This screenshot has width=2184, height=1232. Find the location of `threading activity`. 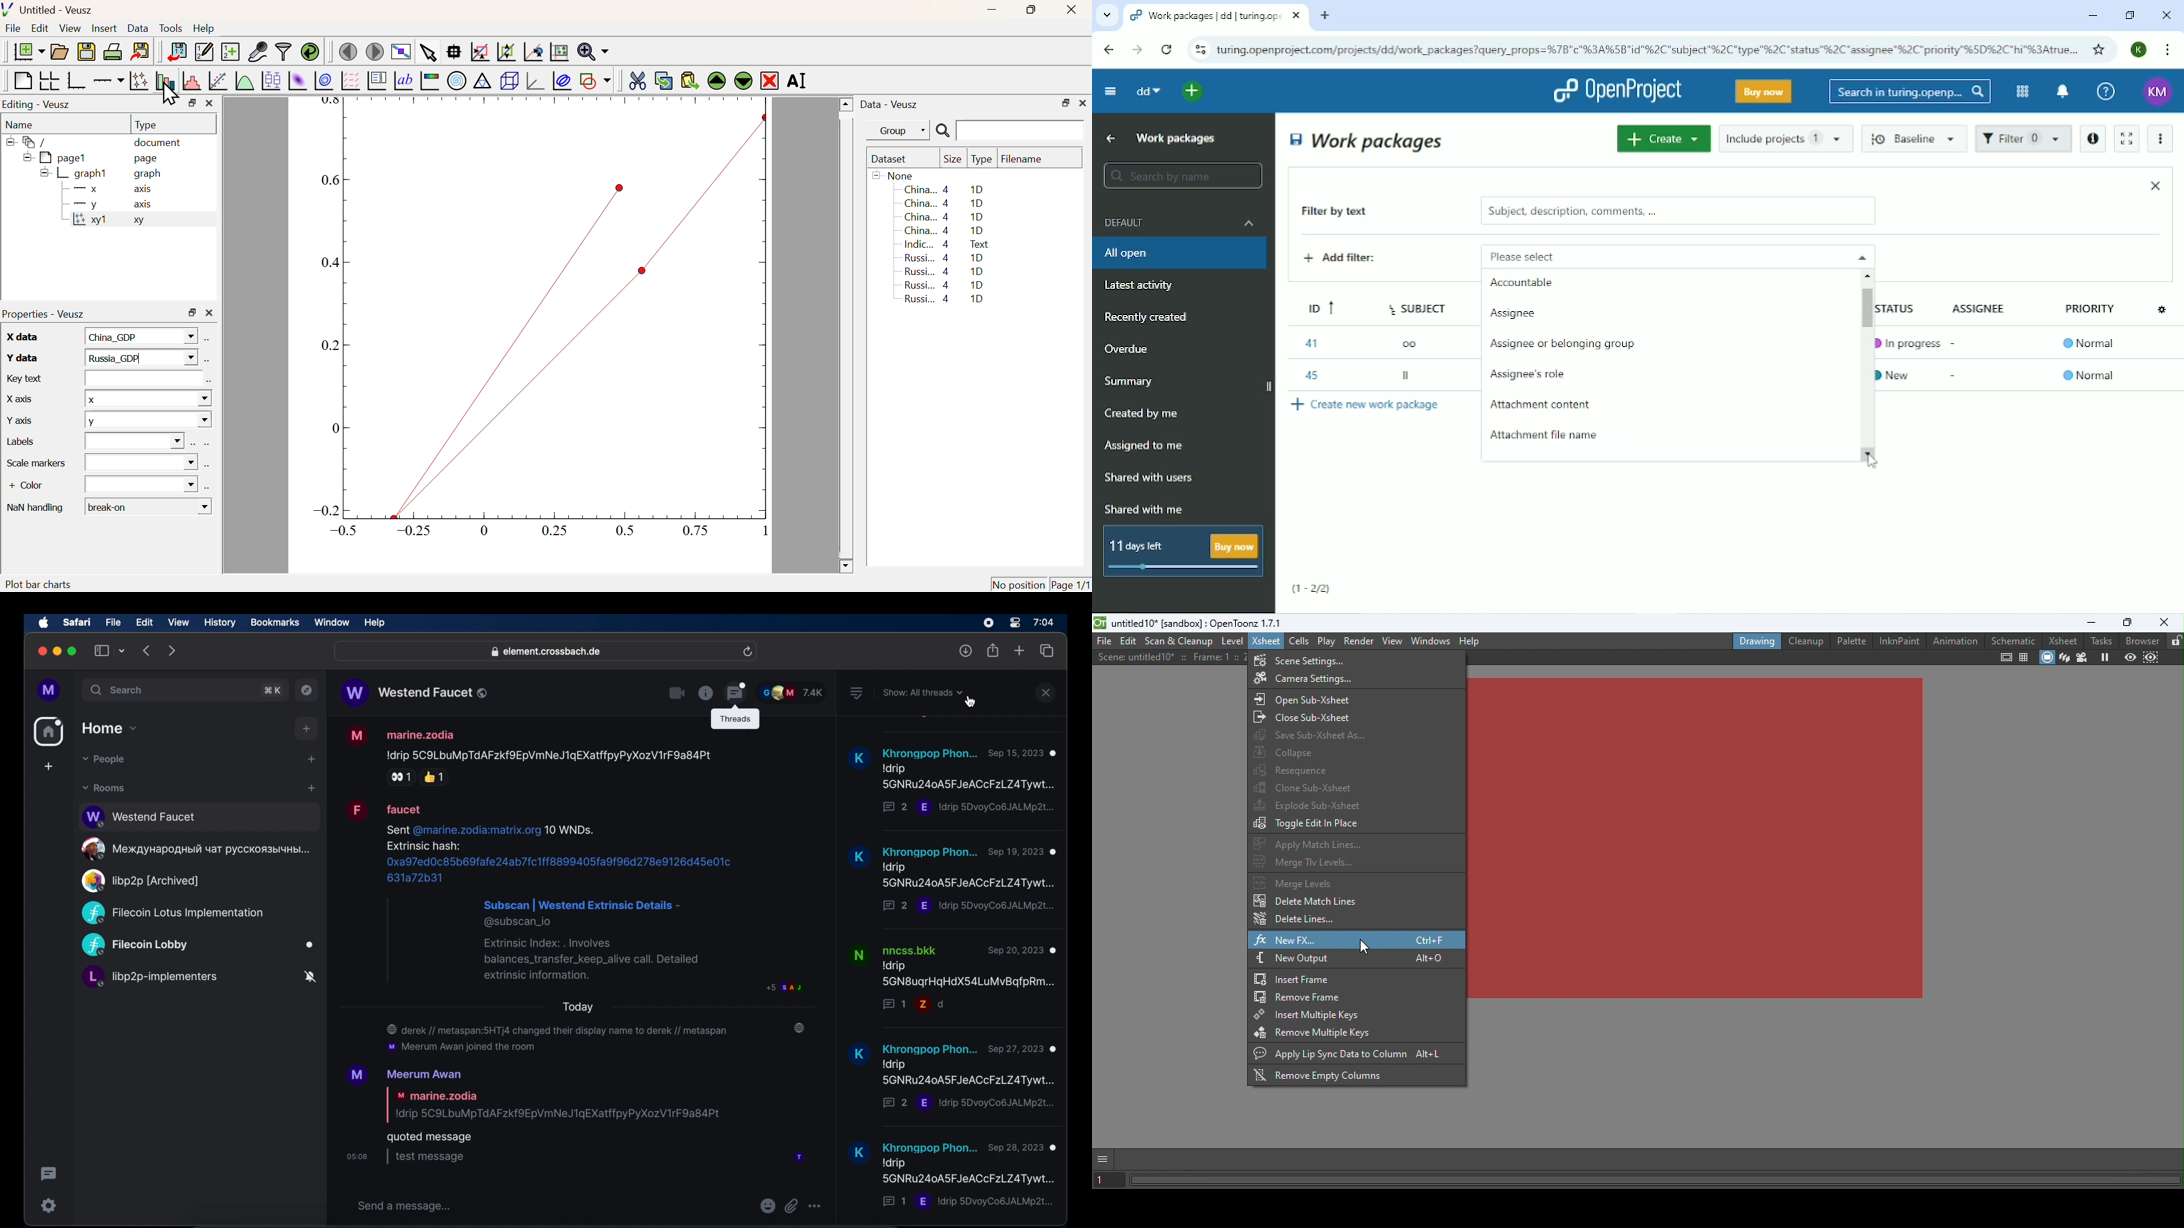

threading activity is located at coordinates (49, 1175).